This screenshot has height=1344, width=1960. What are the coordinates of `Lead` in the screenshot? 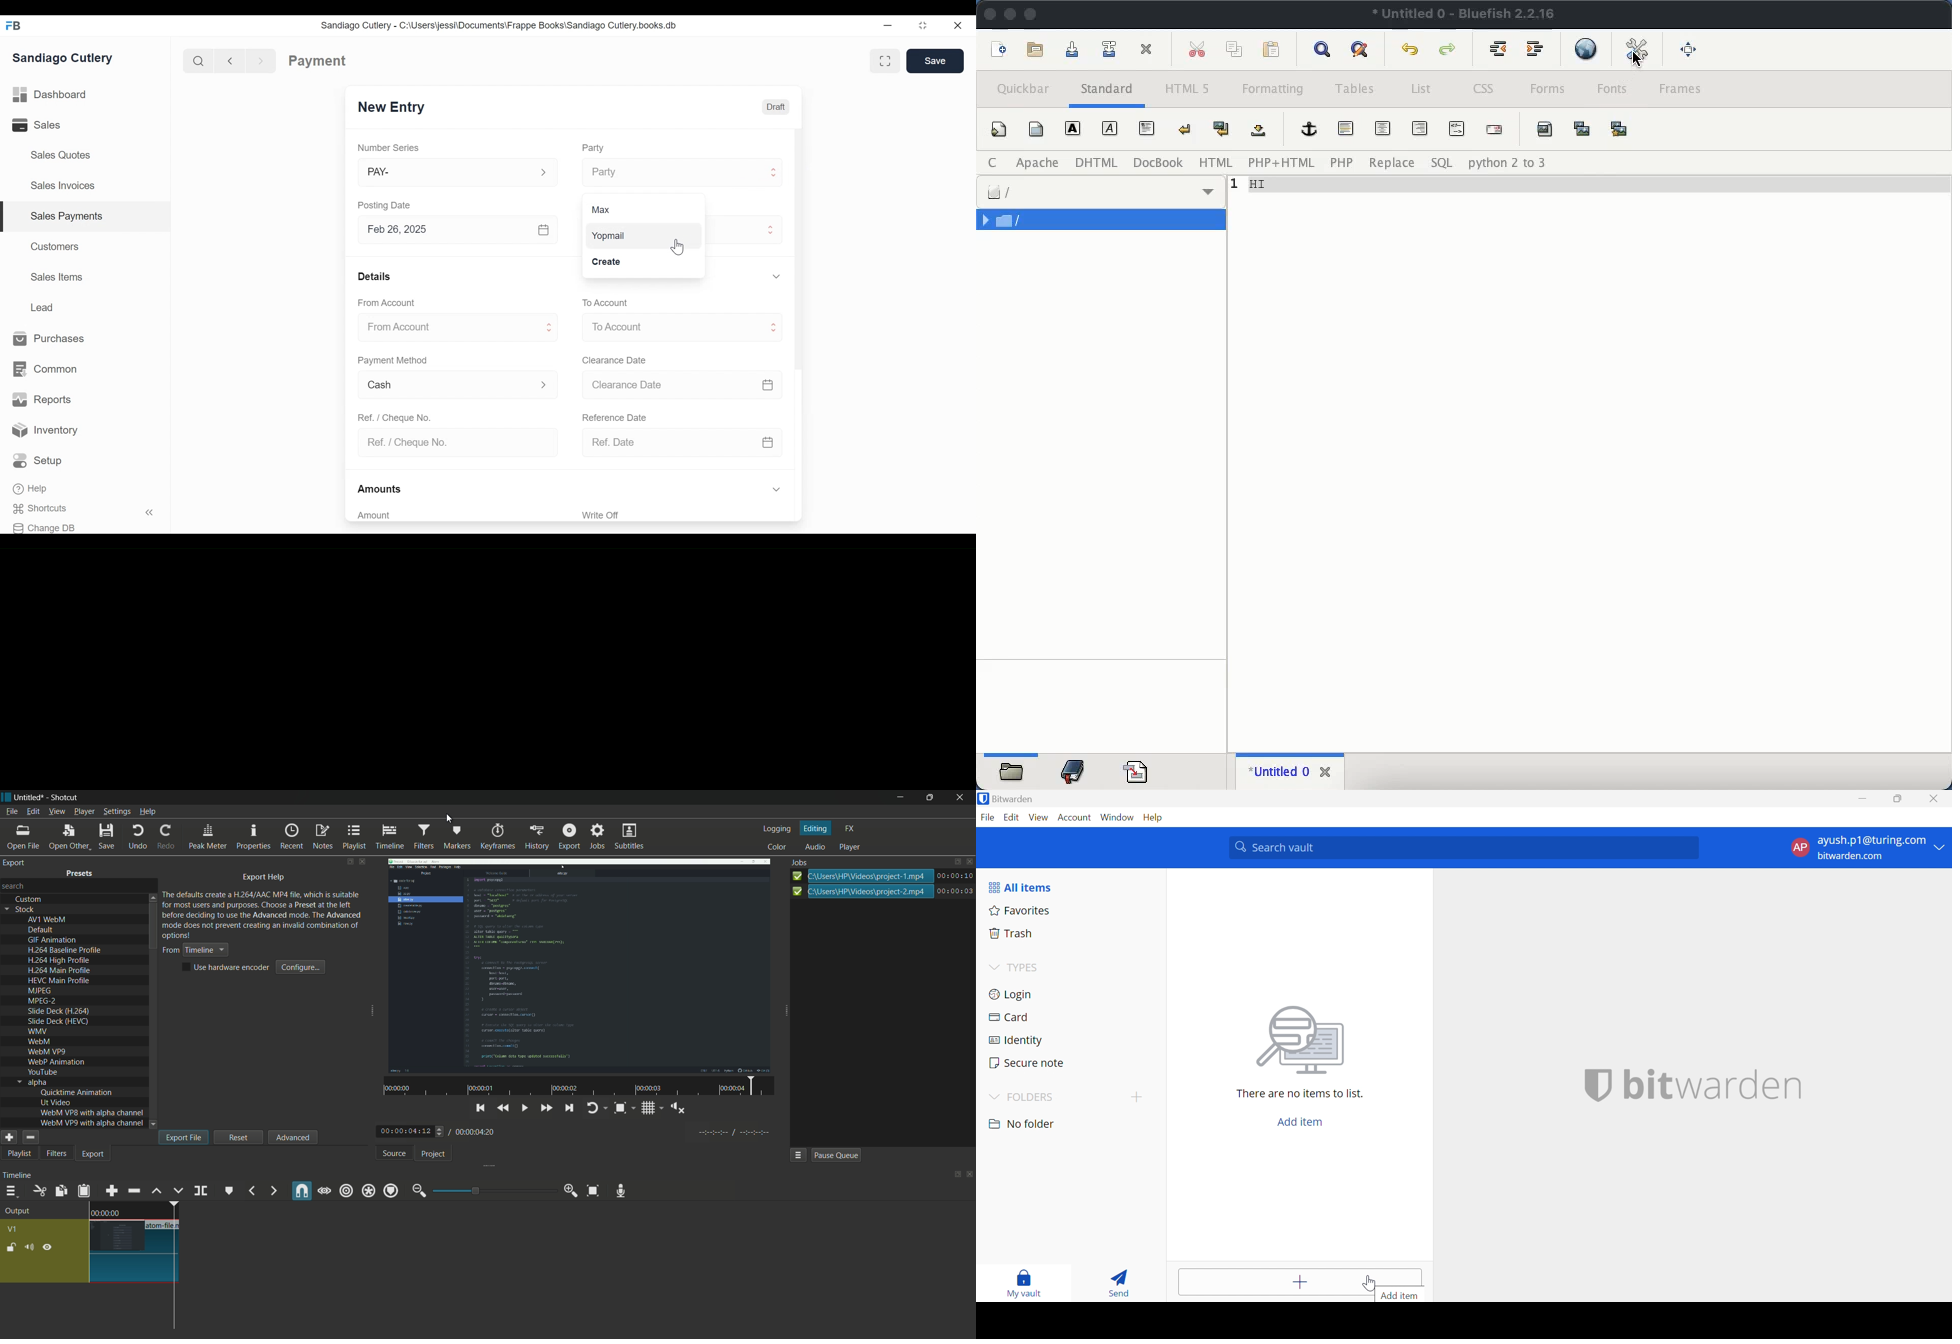 It's located at (43, 308).